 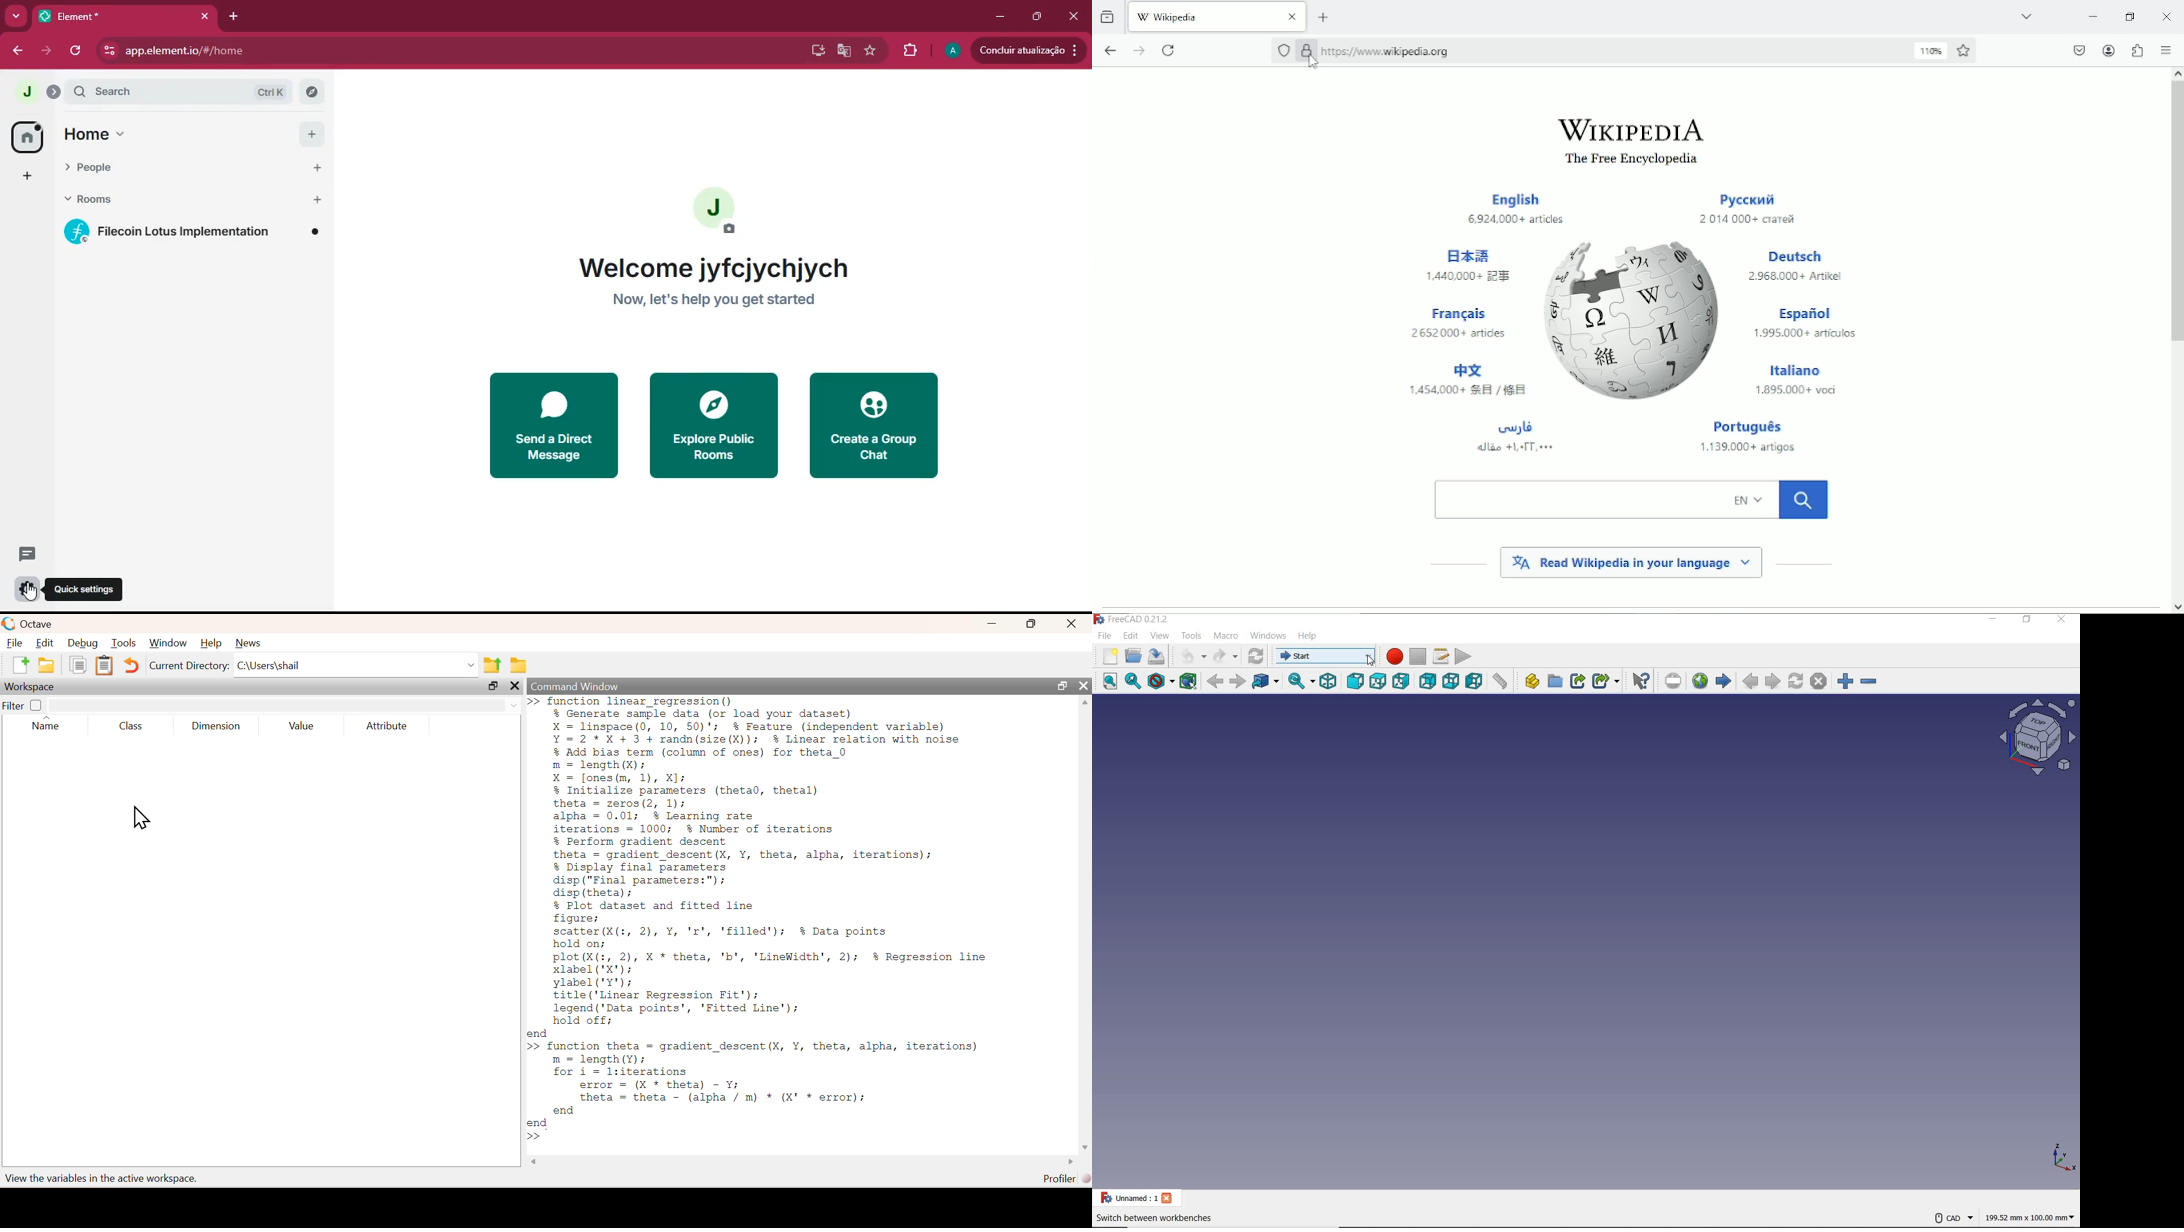 I want to click on minimize, so click(x=1000, y=17).